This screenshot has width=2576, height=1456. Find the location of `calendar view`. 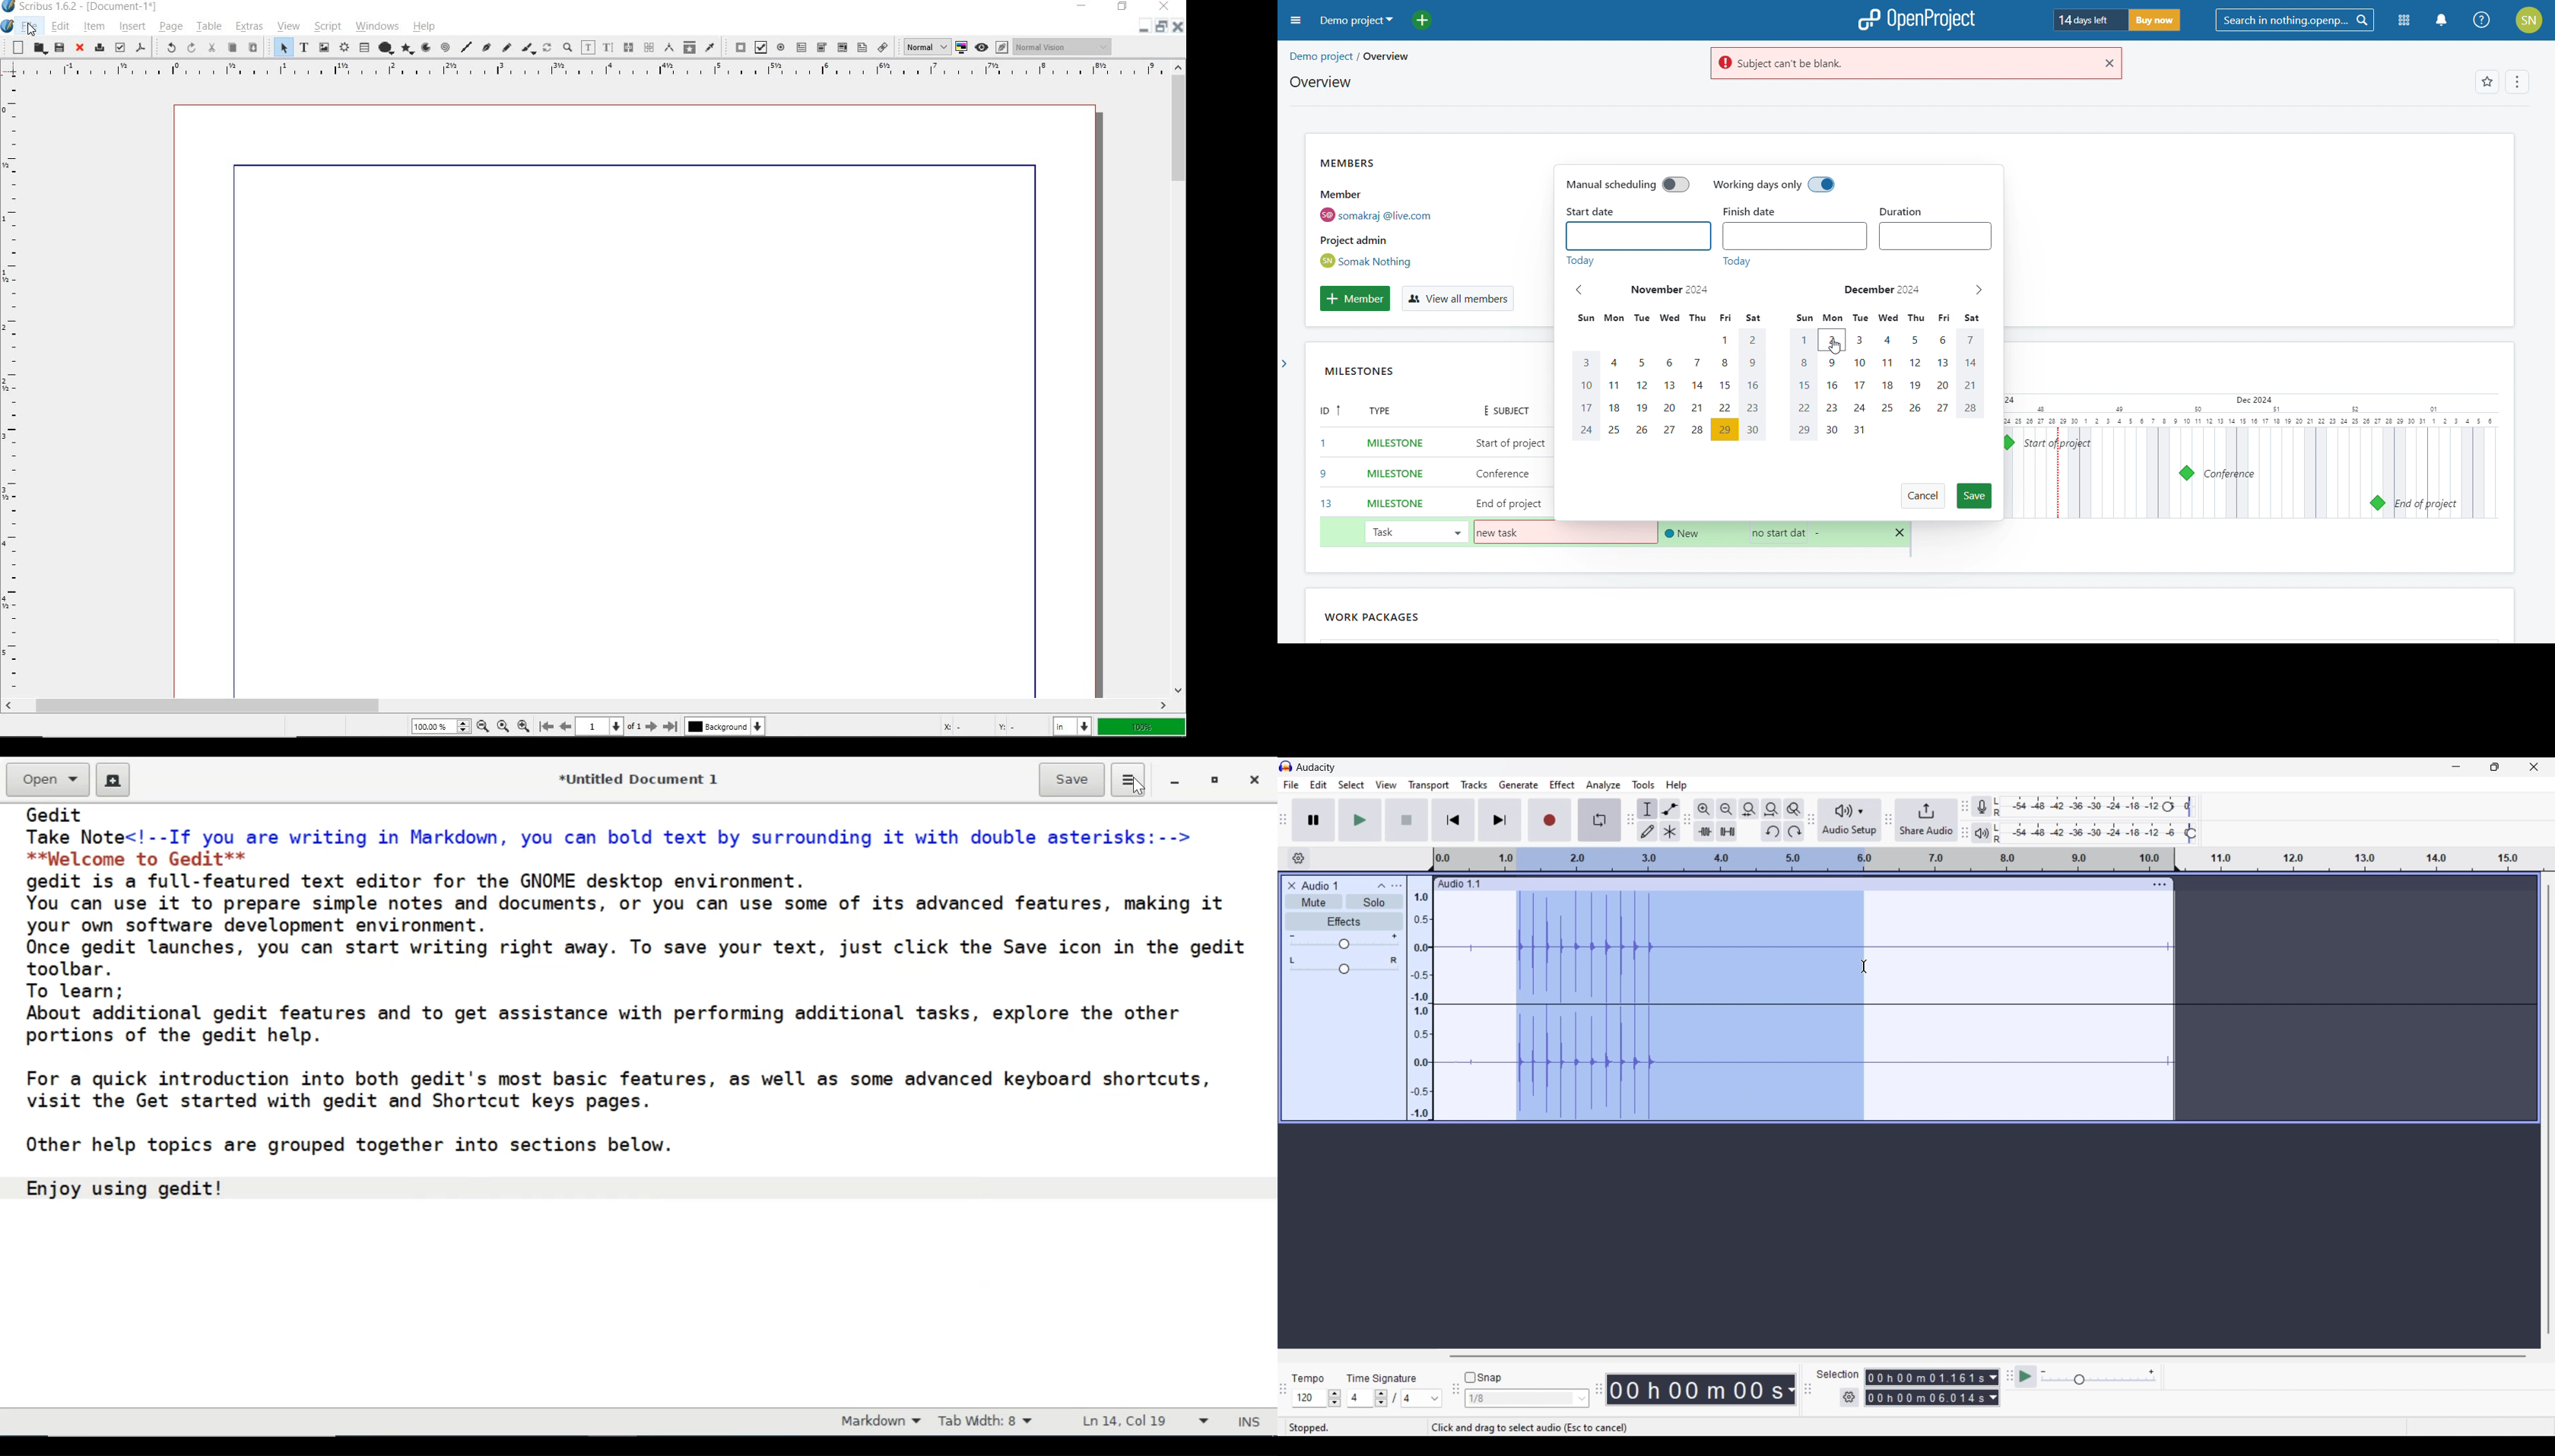

calendar view is located at coordinates (2248, 457).